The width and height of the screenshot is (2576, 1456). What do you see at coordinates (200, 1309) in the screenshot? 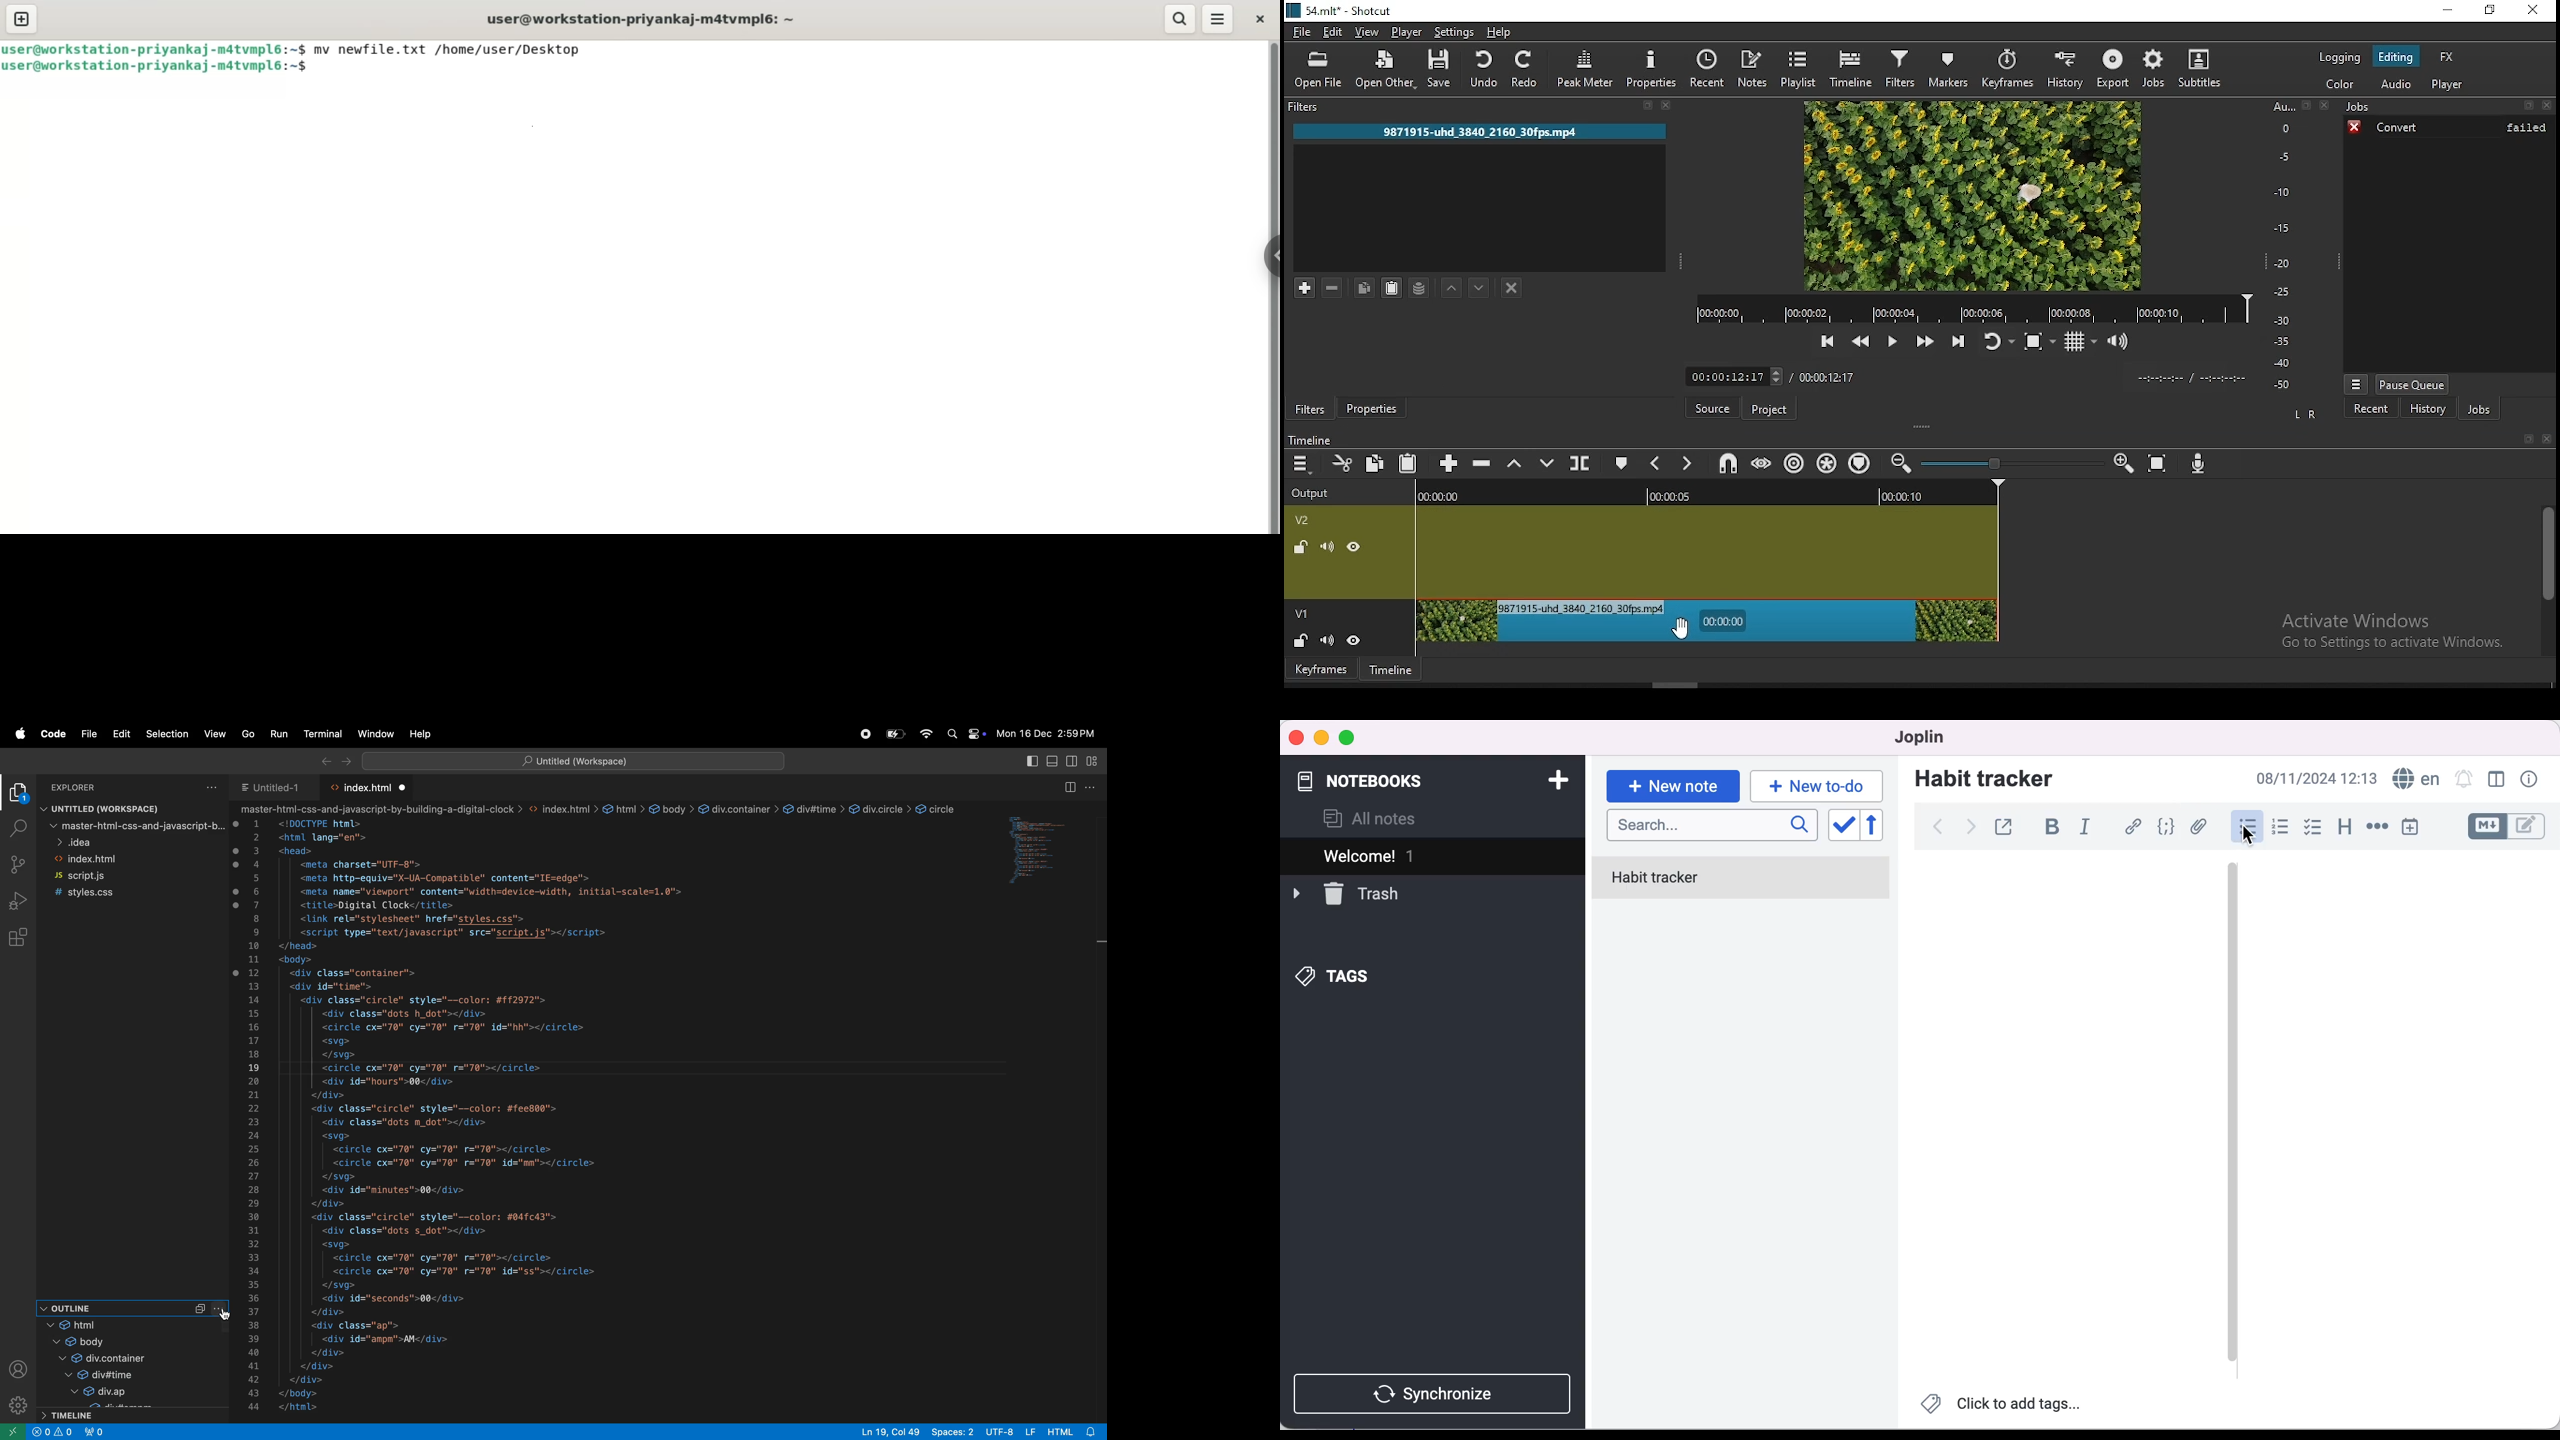
I see `Collapse ` at bounding box center [200, 1309].